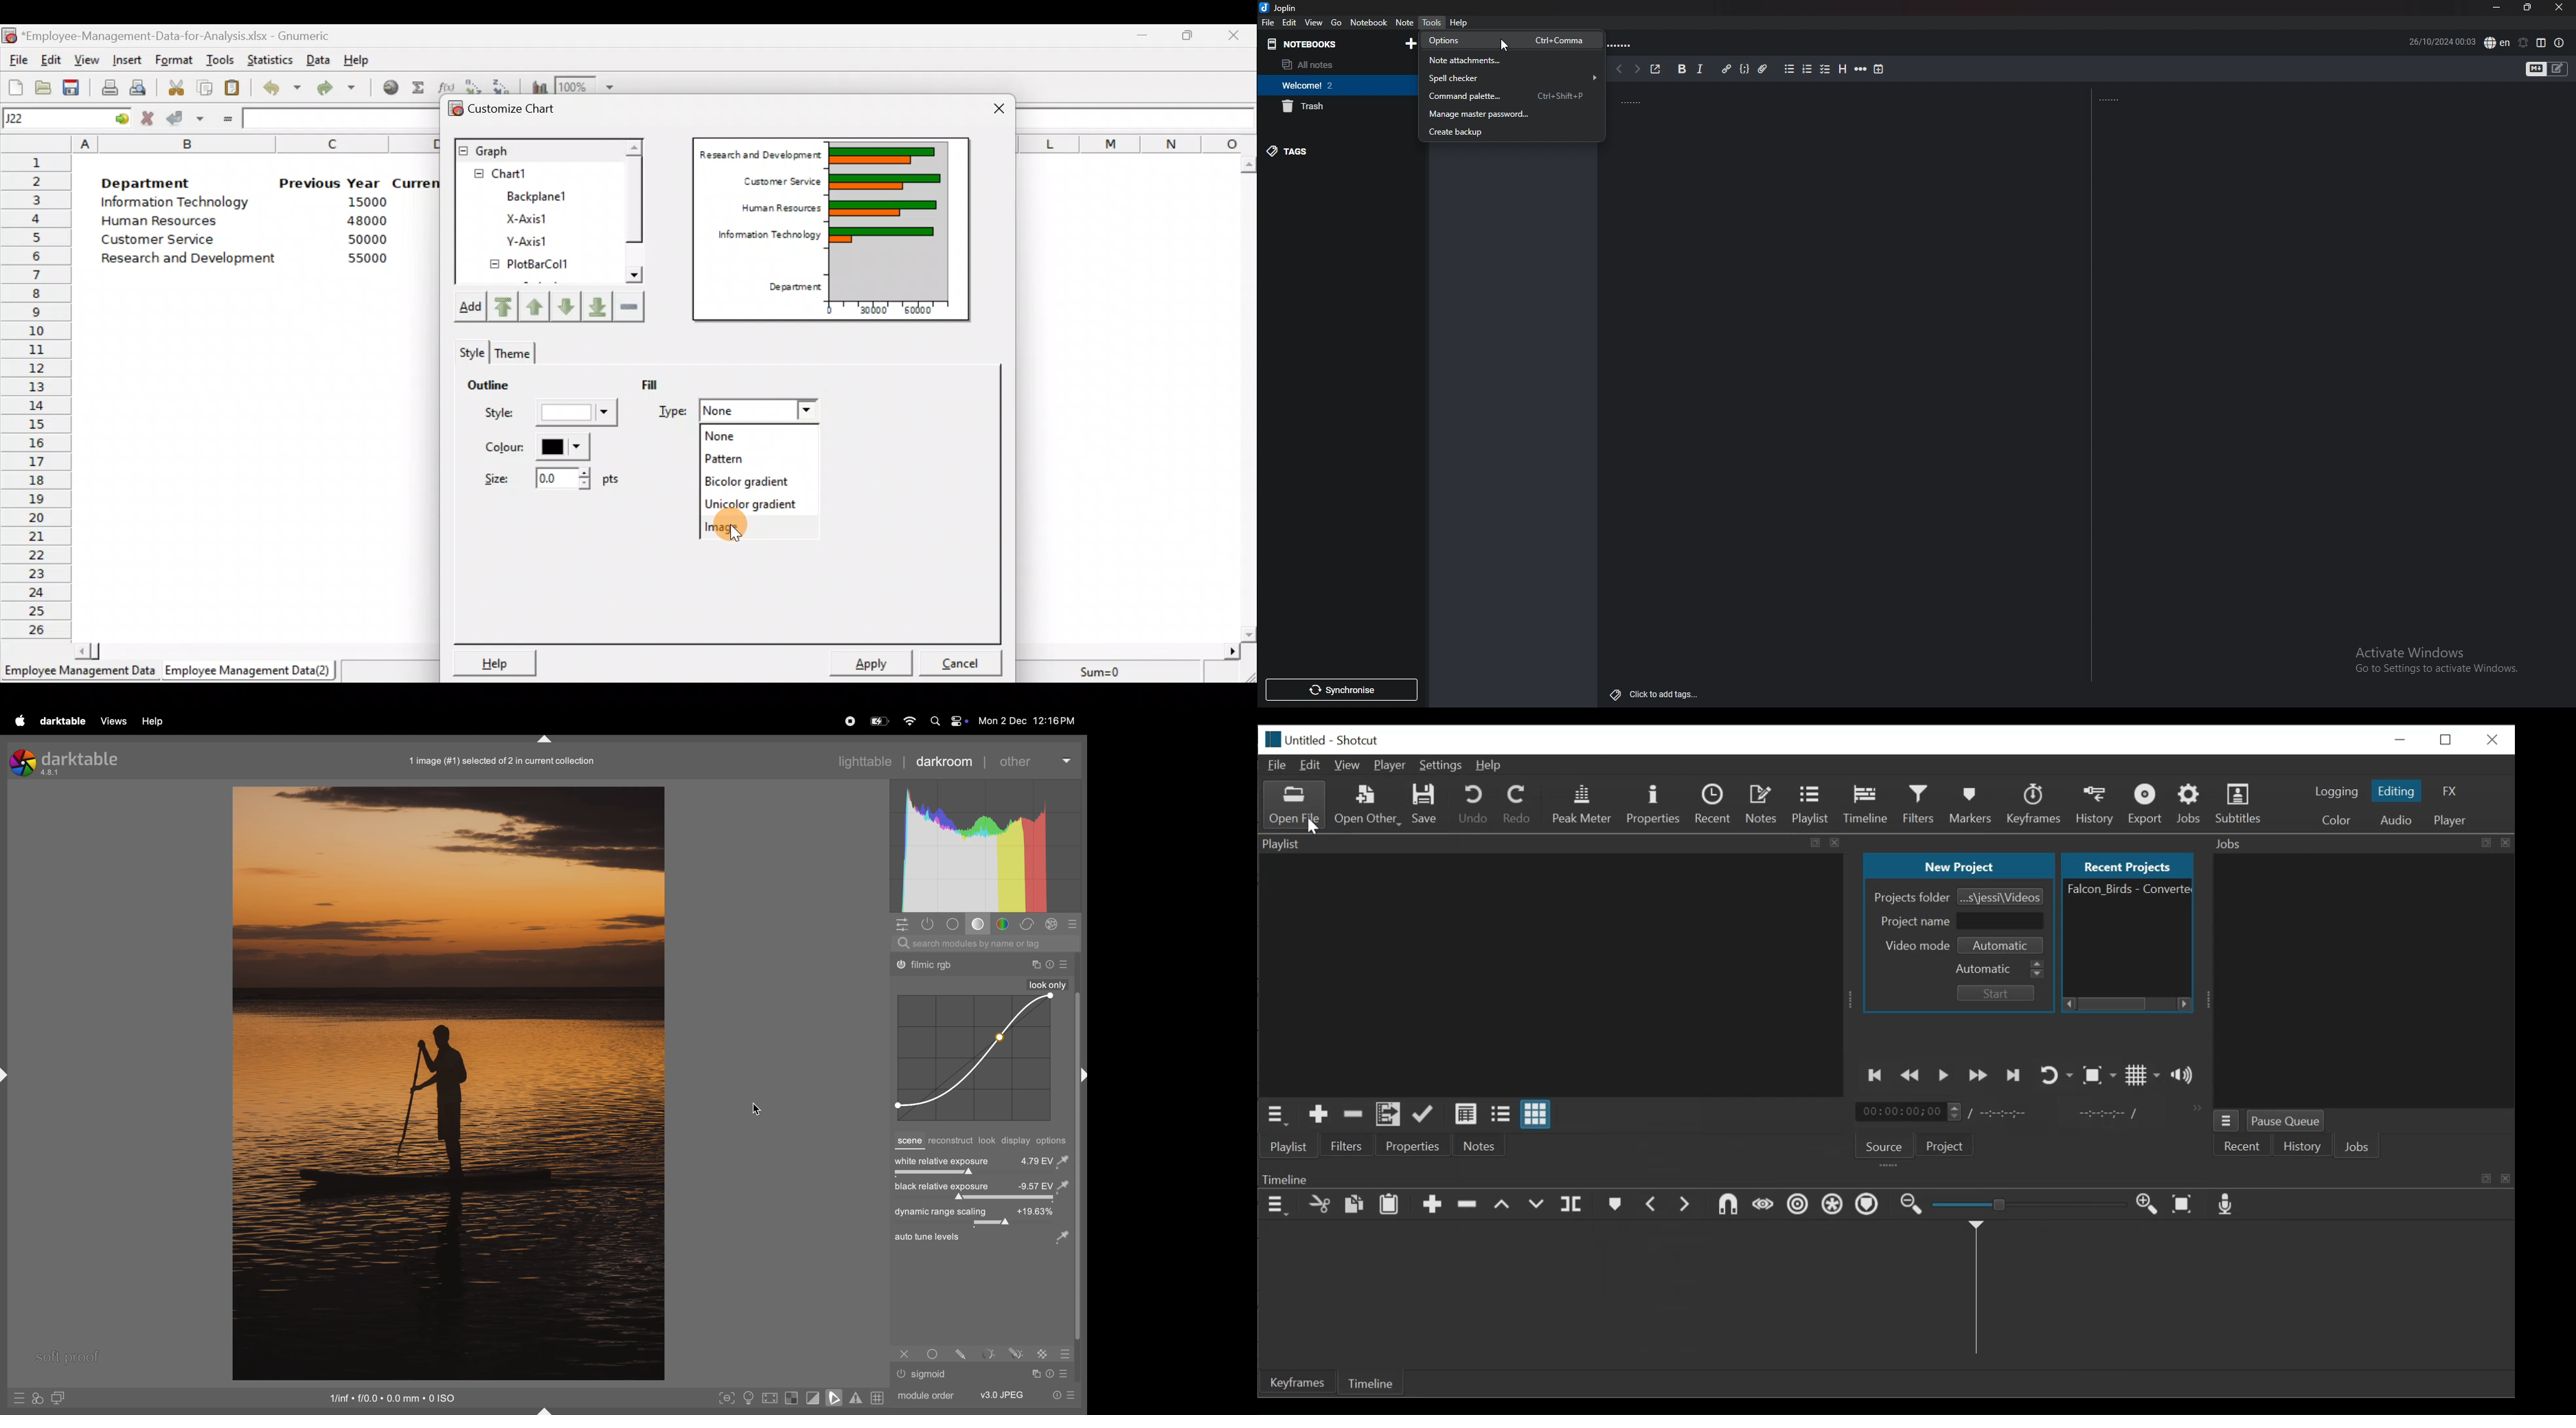 The width and height of the screenshot is (2576, 1428). Describe the element at coordinates (1729, 68) in the screenshot. I see `add hyperlink` at that location.